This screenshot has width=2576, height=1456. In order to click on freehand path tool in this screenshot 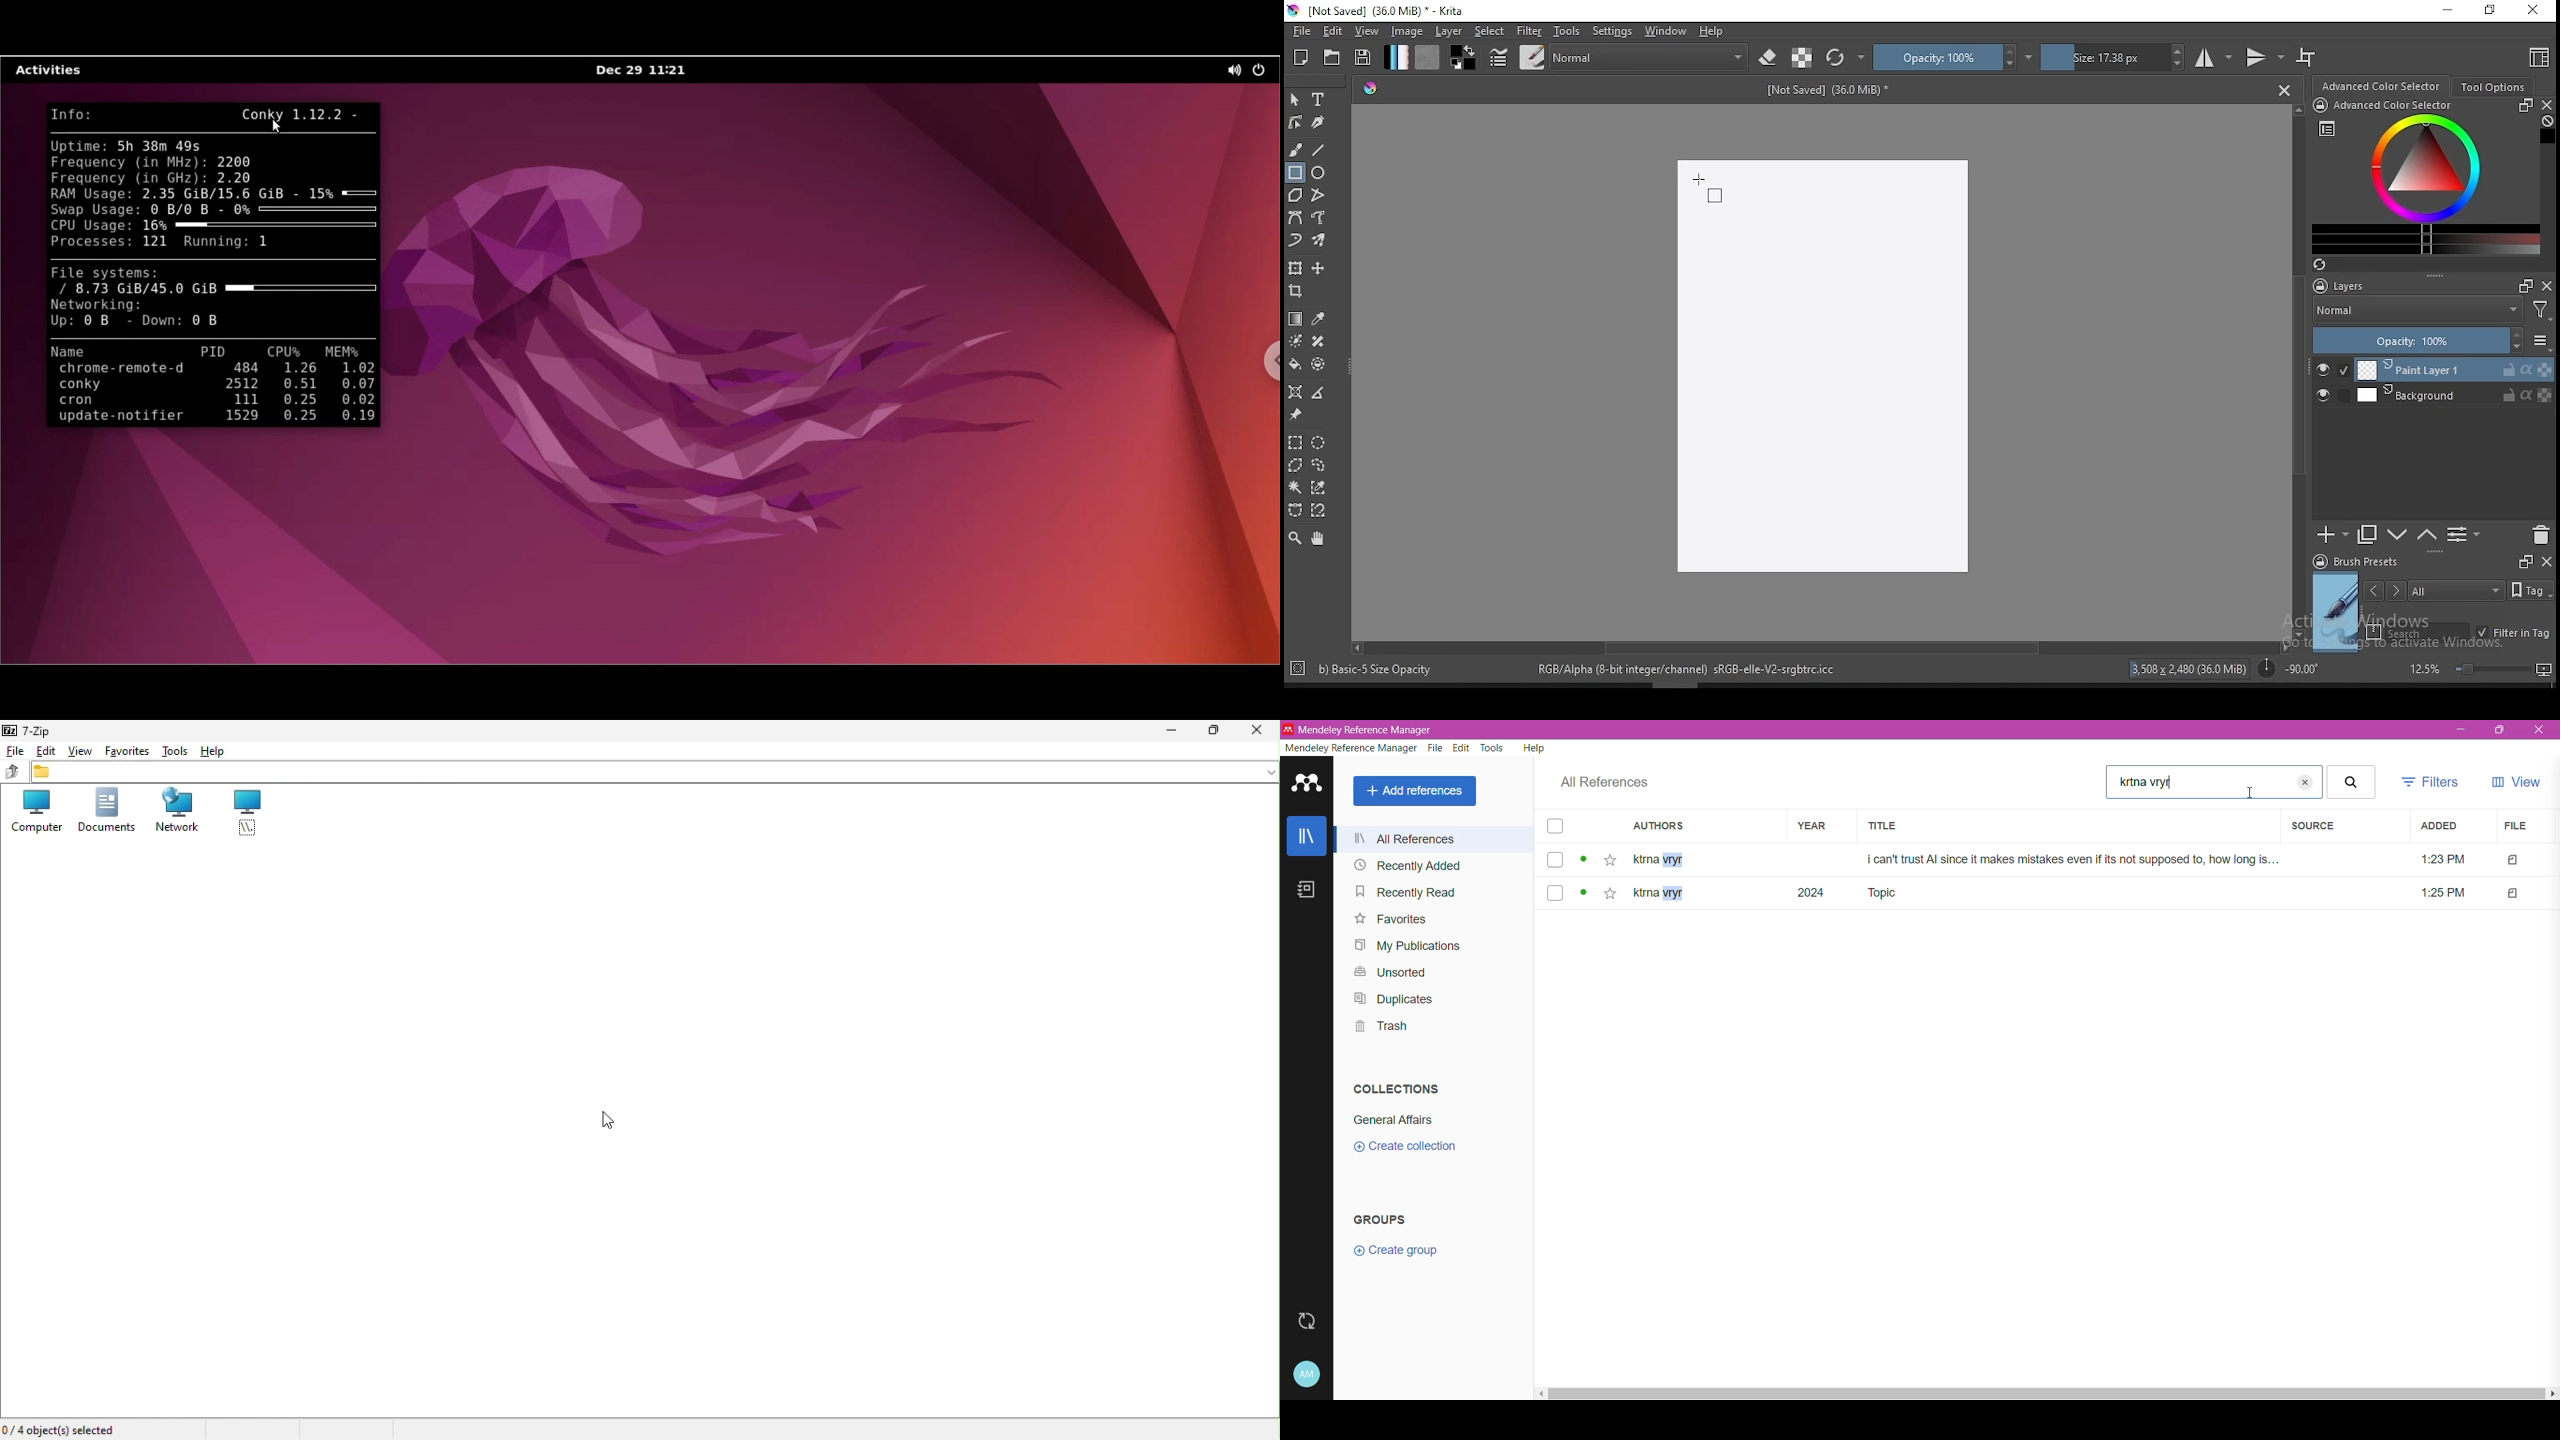, I will do `click(1320, 218)`.